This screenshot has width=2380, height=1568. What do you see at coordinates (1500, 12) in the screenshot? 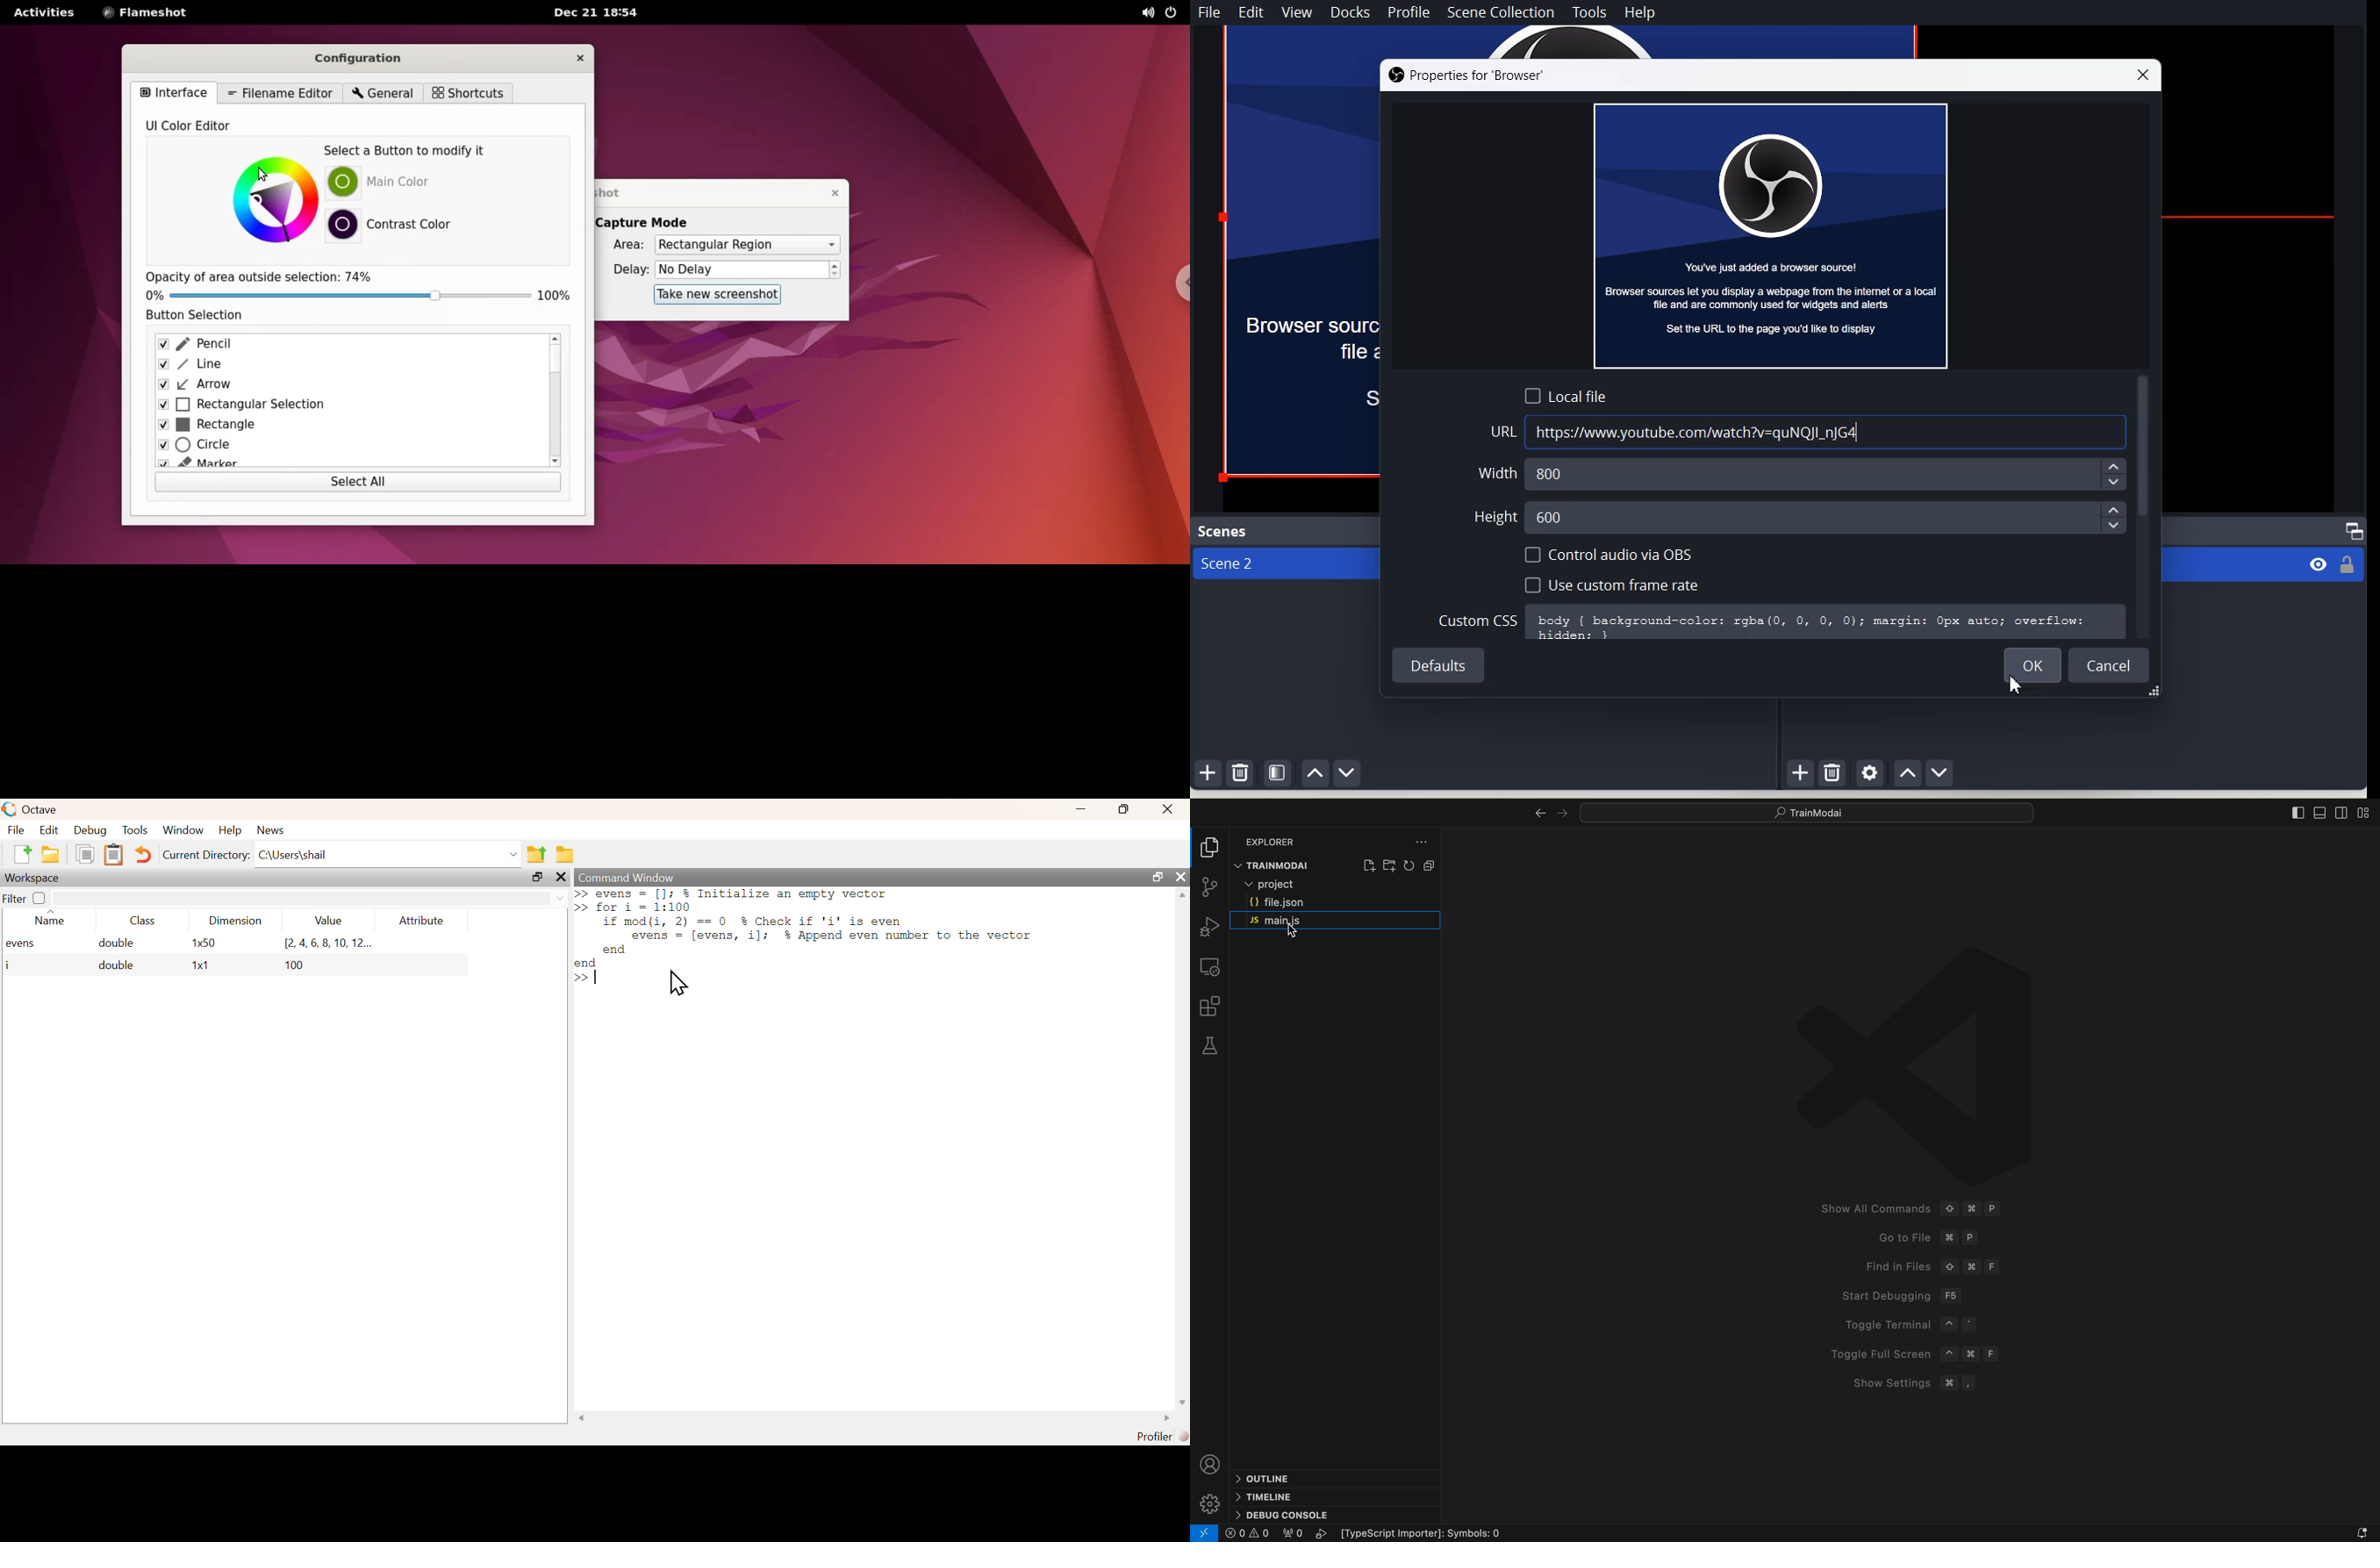
I see `Scene Collection` at bounding box center [1500, 12].